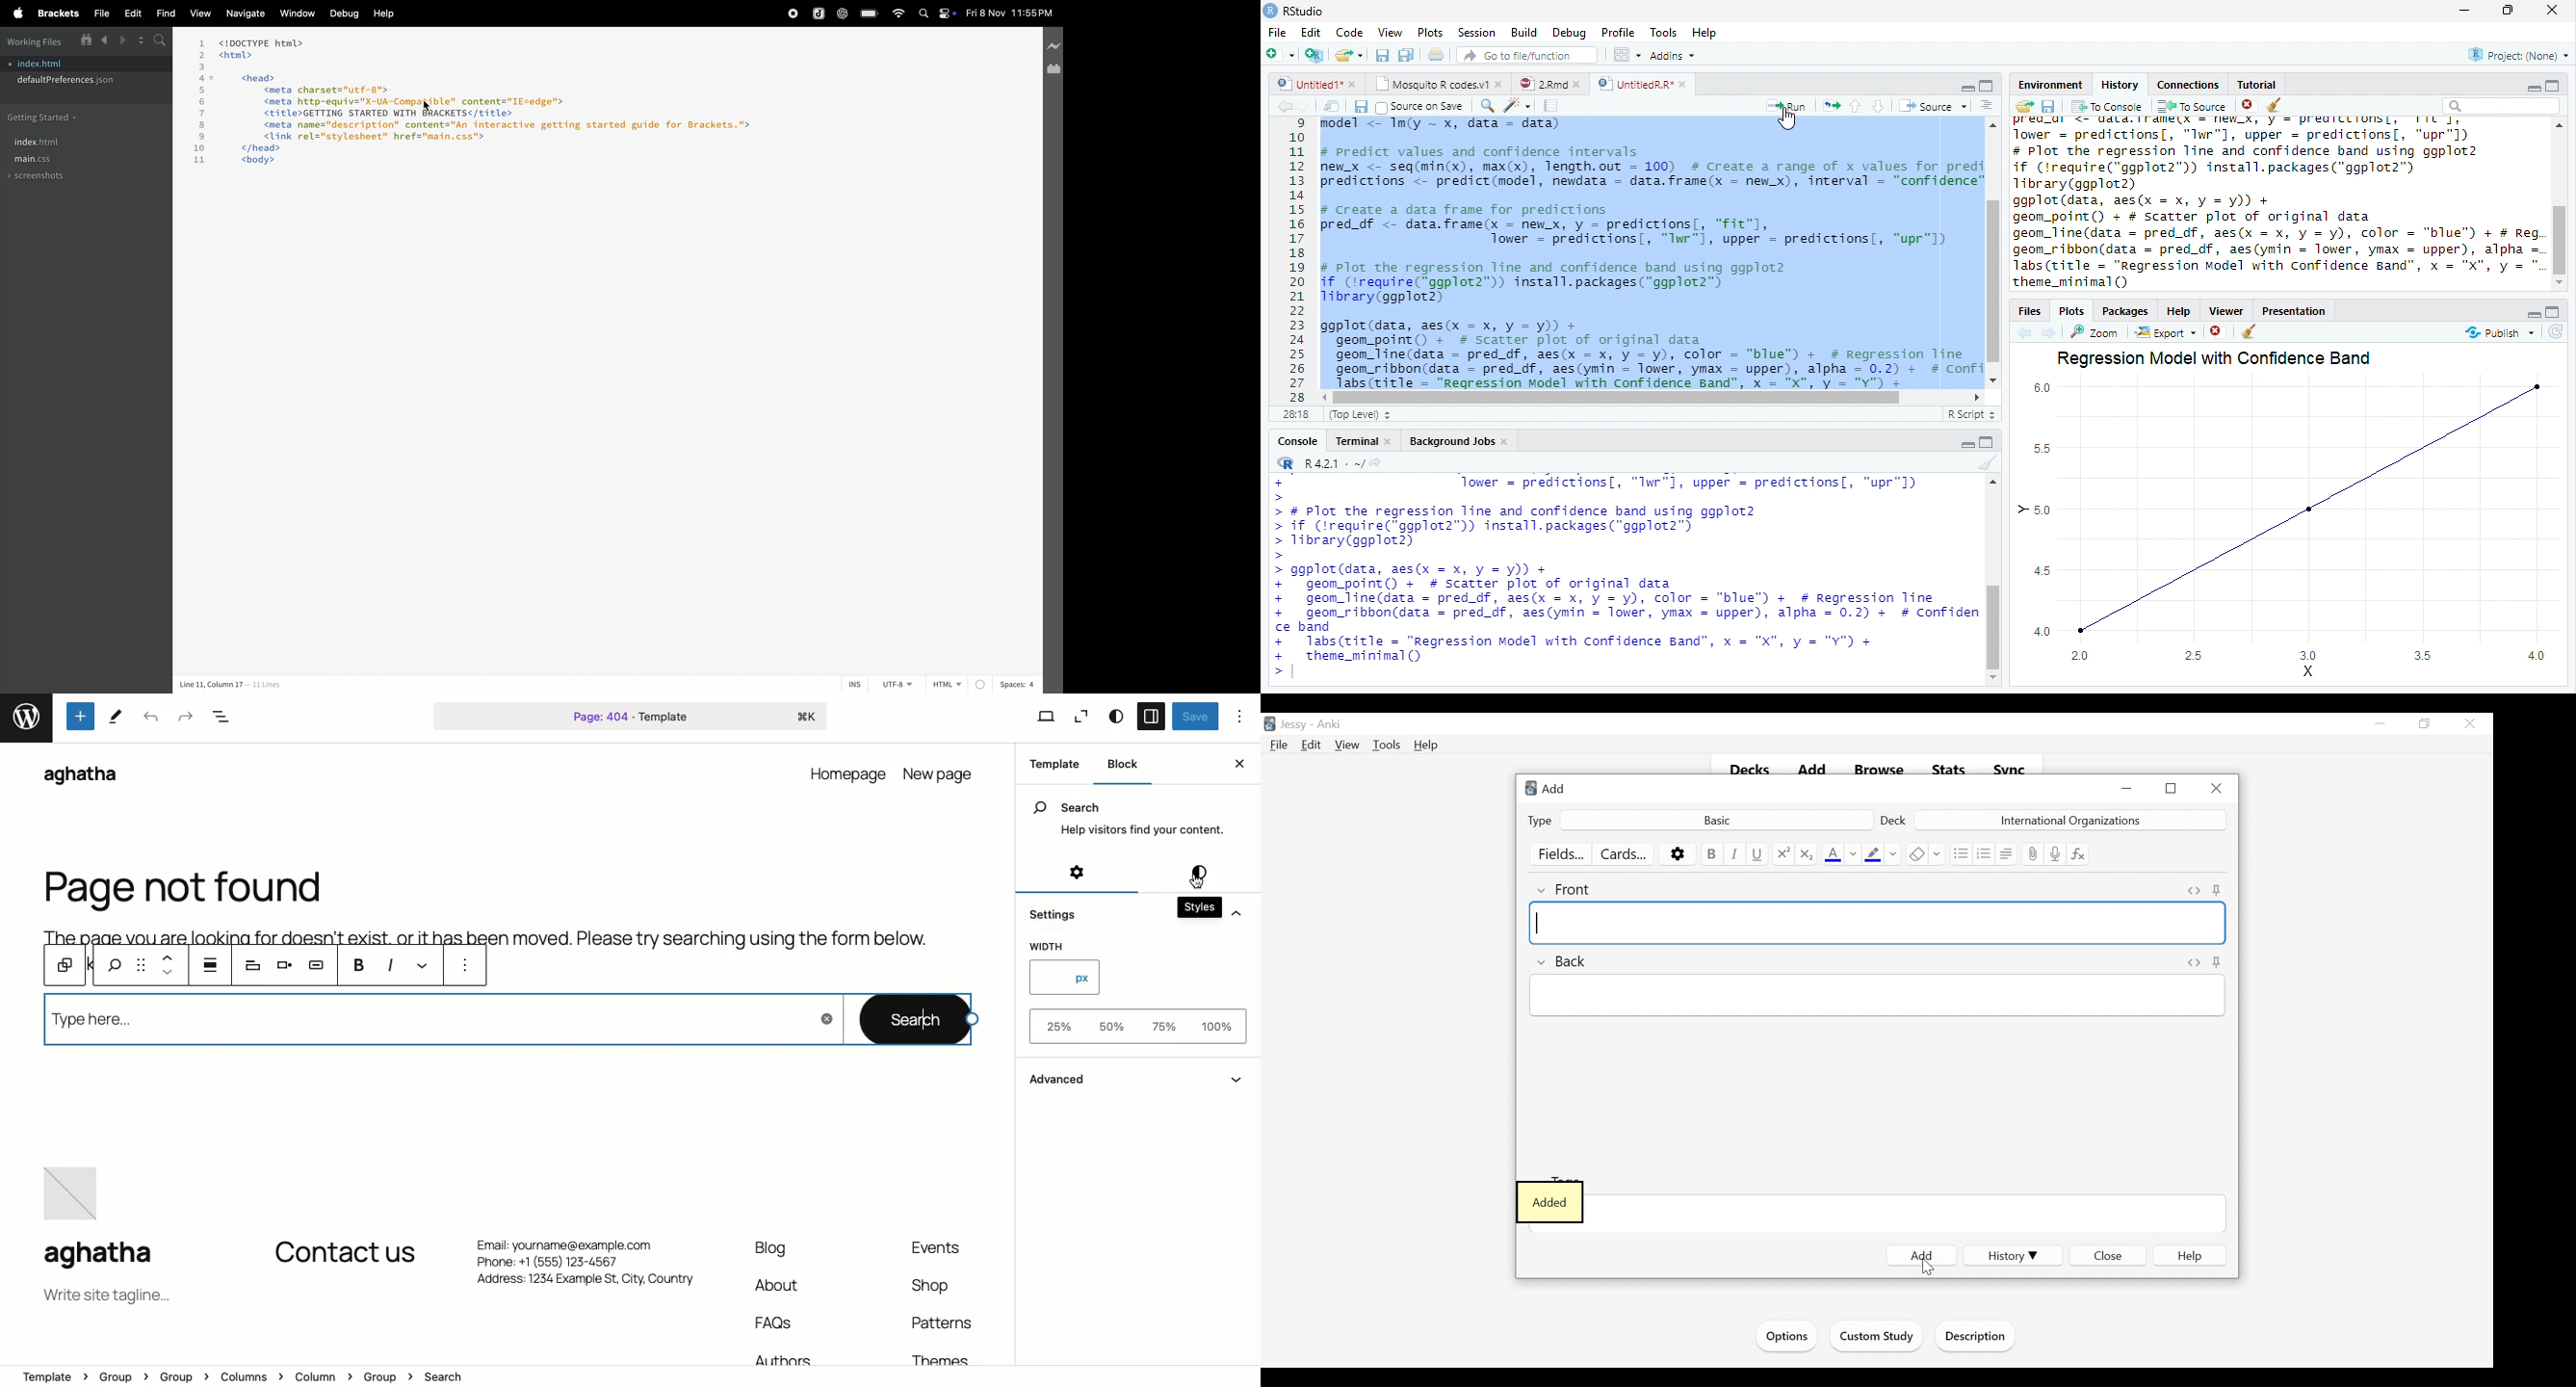 Image resolution: width=2576 pixels, height=1400 pixels. Describe the element at coordinates (2275, 205) in the screenshot. I see `lower = predictions, "lwr”], upper = predictions(, “upr®])Plot the regression Tine and confidence band using ggplot2 (irequire(“ggplot2”)) install.packages(“ggplot2”)ibrary(ggplot2)gplot (data, aes(x = x, y = y)) +eon_point() + # Scatter plot of original dataICE Ie ae Ban ere Eolor = "Blua> +. # hapeon_ribbon(data = pred_df, aes(ymin = lower, ymax = upper), alpha =.abs (title = “Regression Model with Confidence Band”, x = "X", y =heme_minimal ()` at that location.